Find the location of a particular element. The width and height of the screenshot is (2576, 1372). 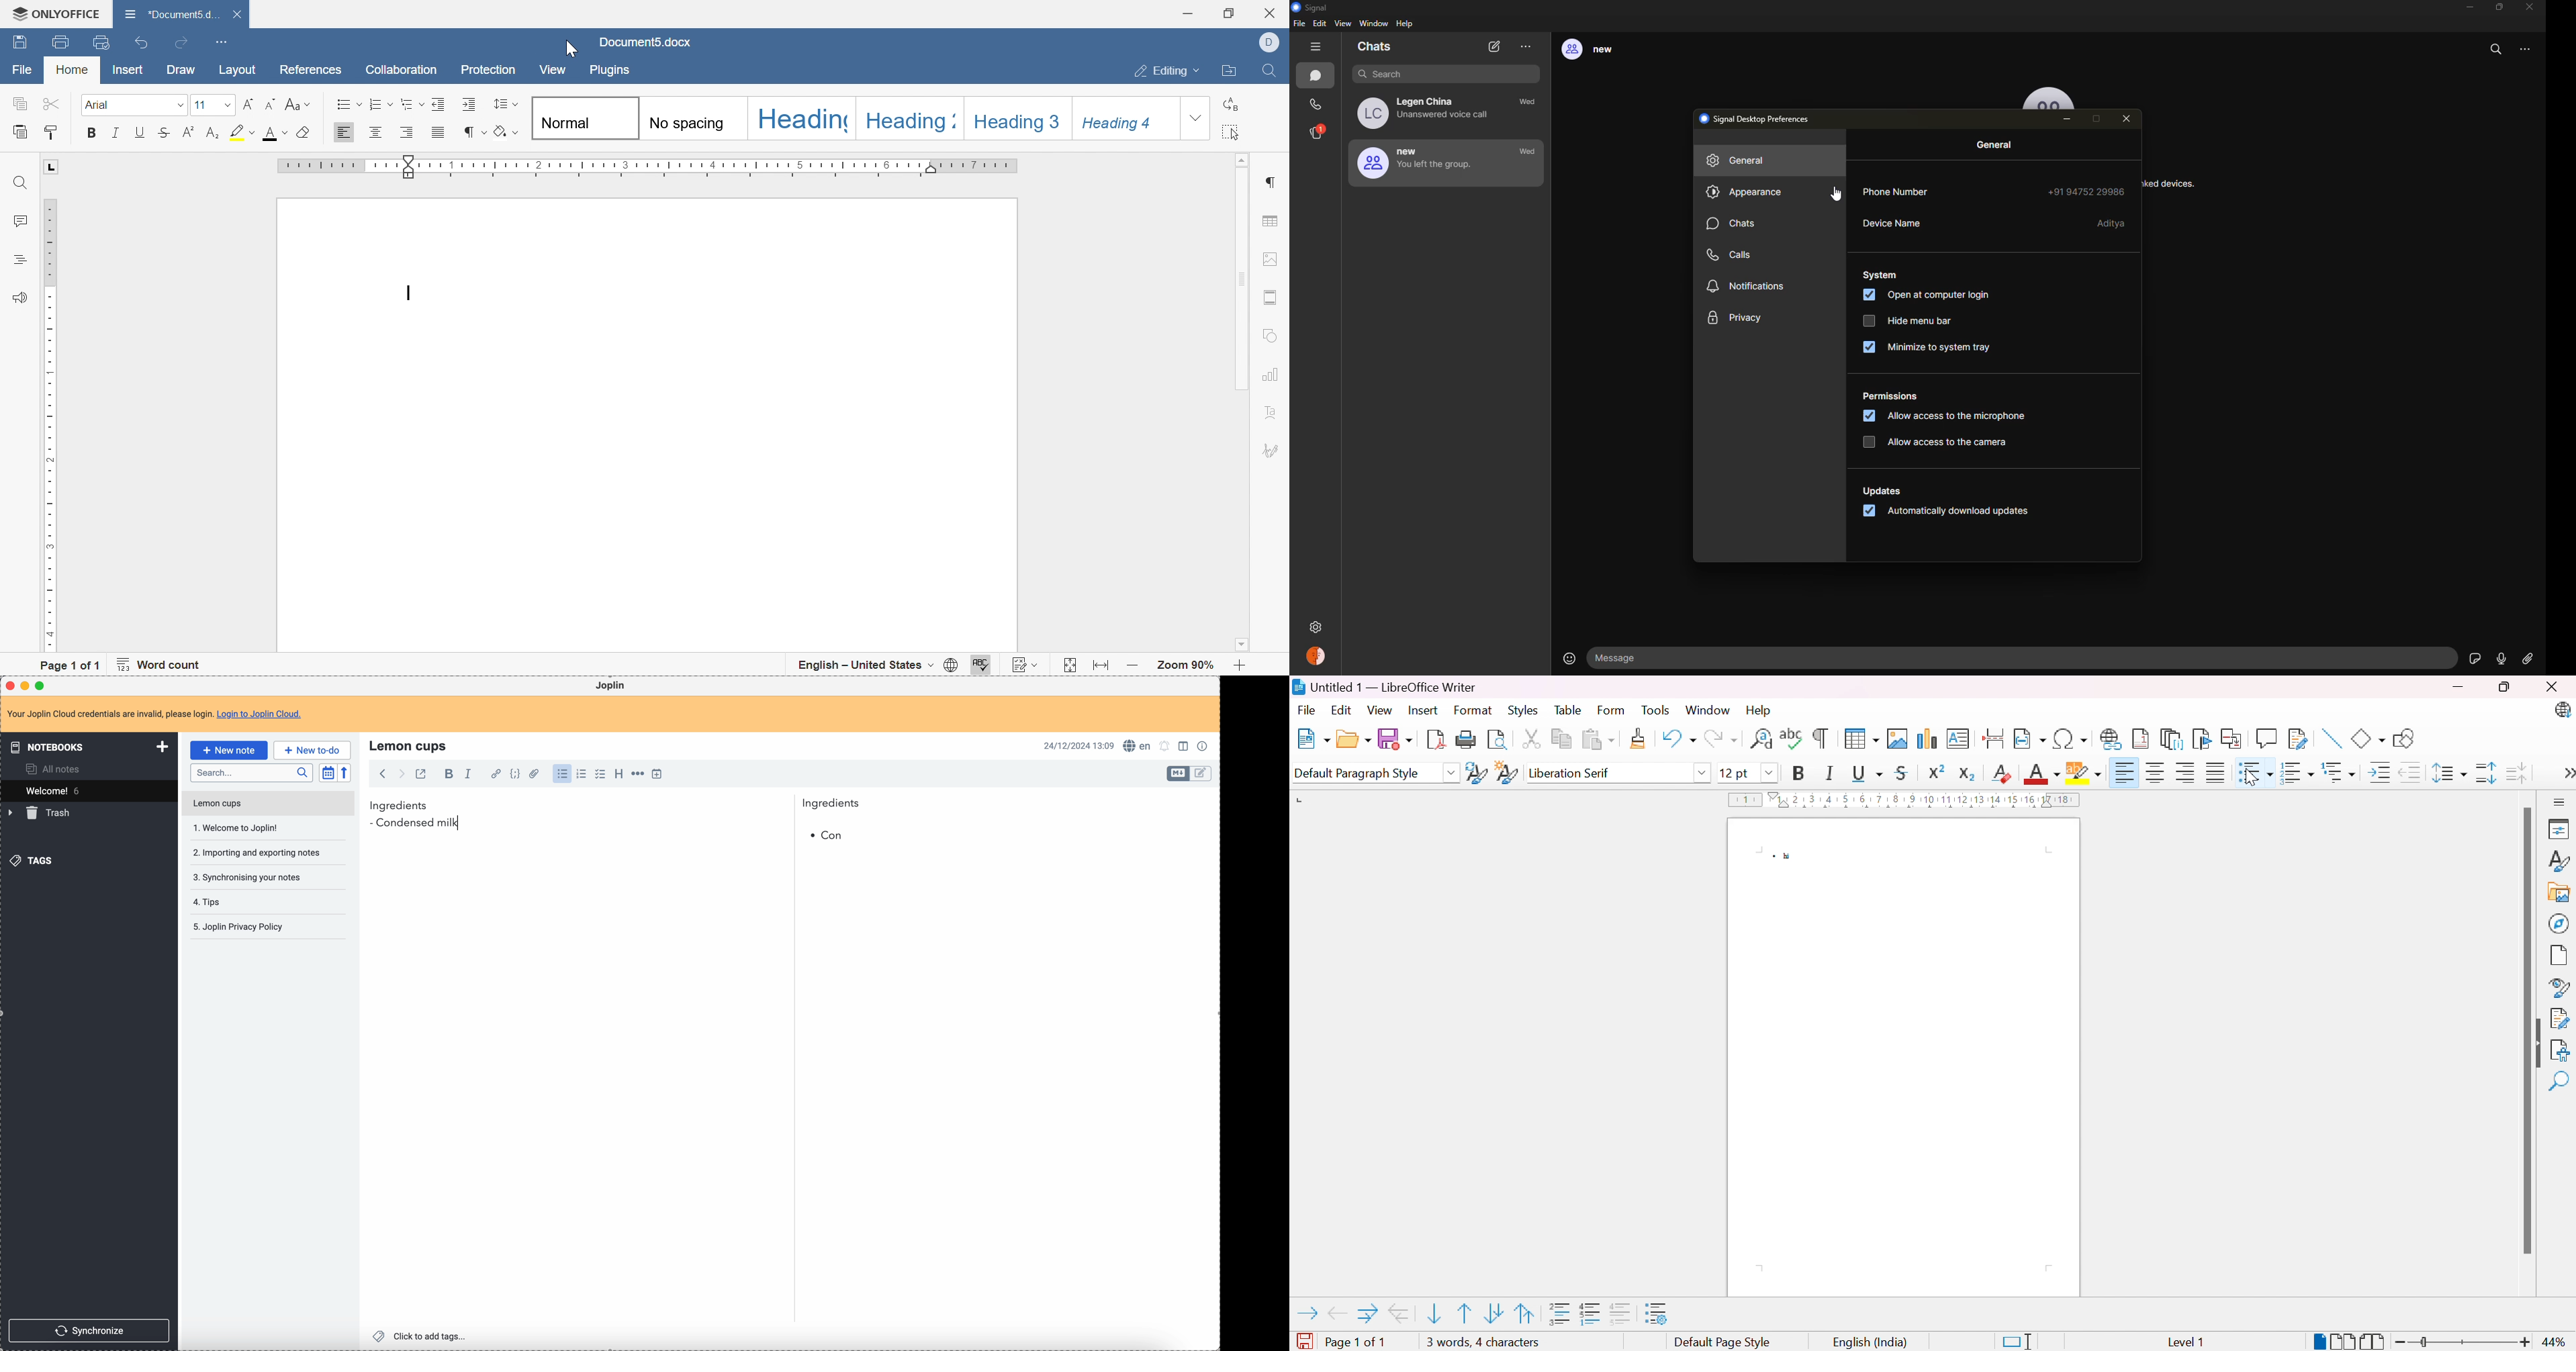

nonprinting characters is located at coordinates (472, 132).